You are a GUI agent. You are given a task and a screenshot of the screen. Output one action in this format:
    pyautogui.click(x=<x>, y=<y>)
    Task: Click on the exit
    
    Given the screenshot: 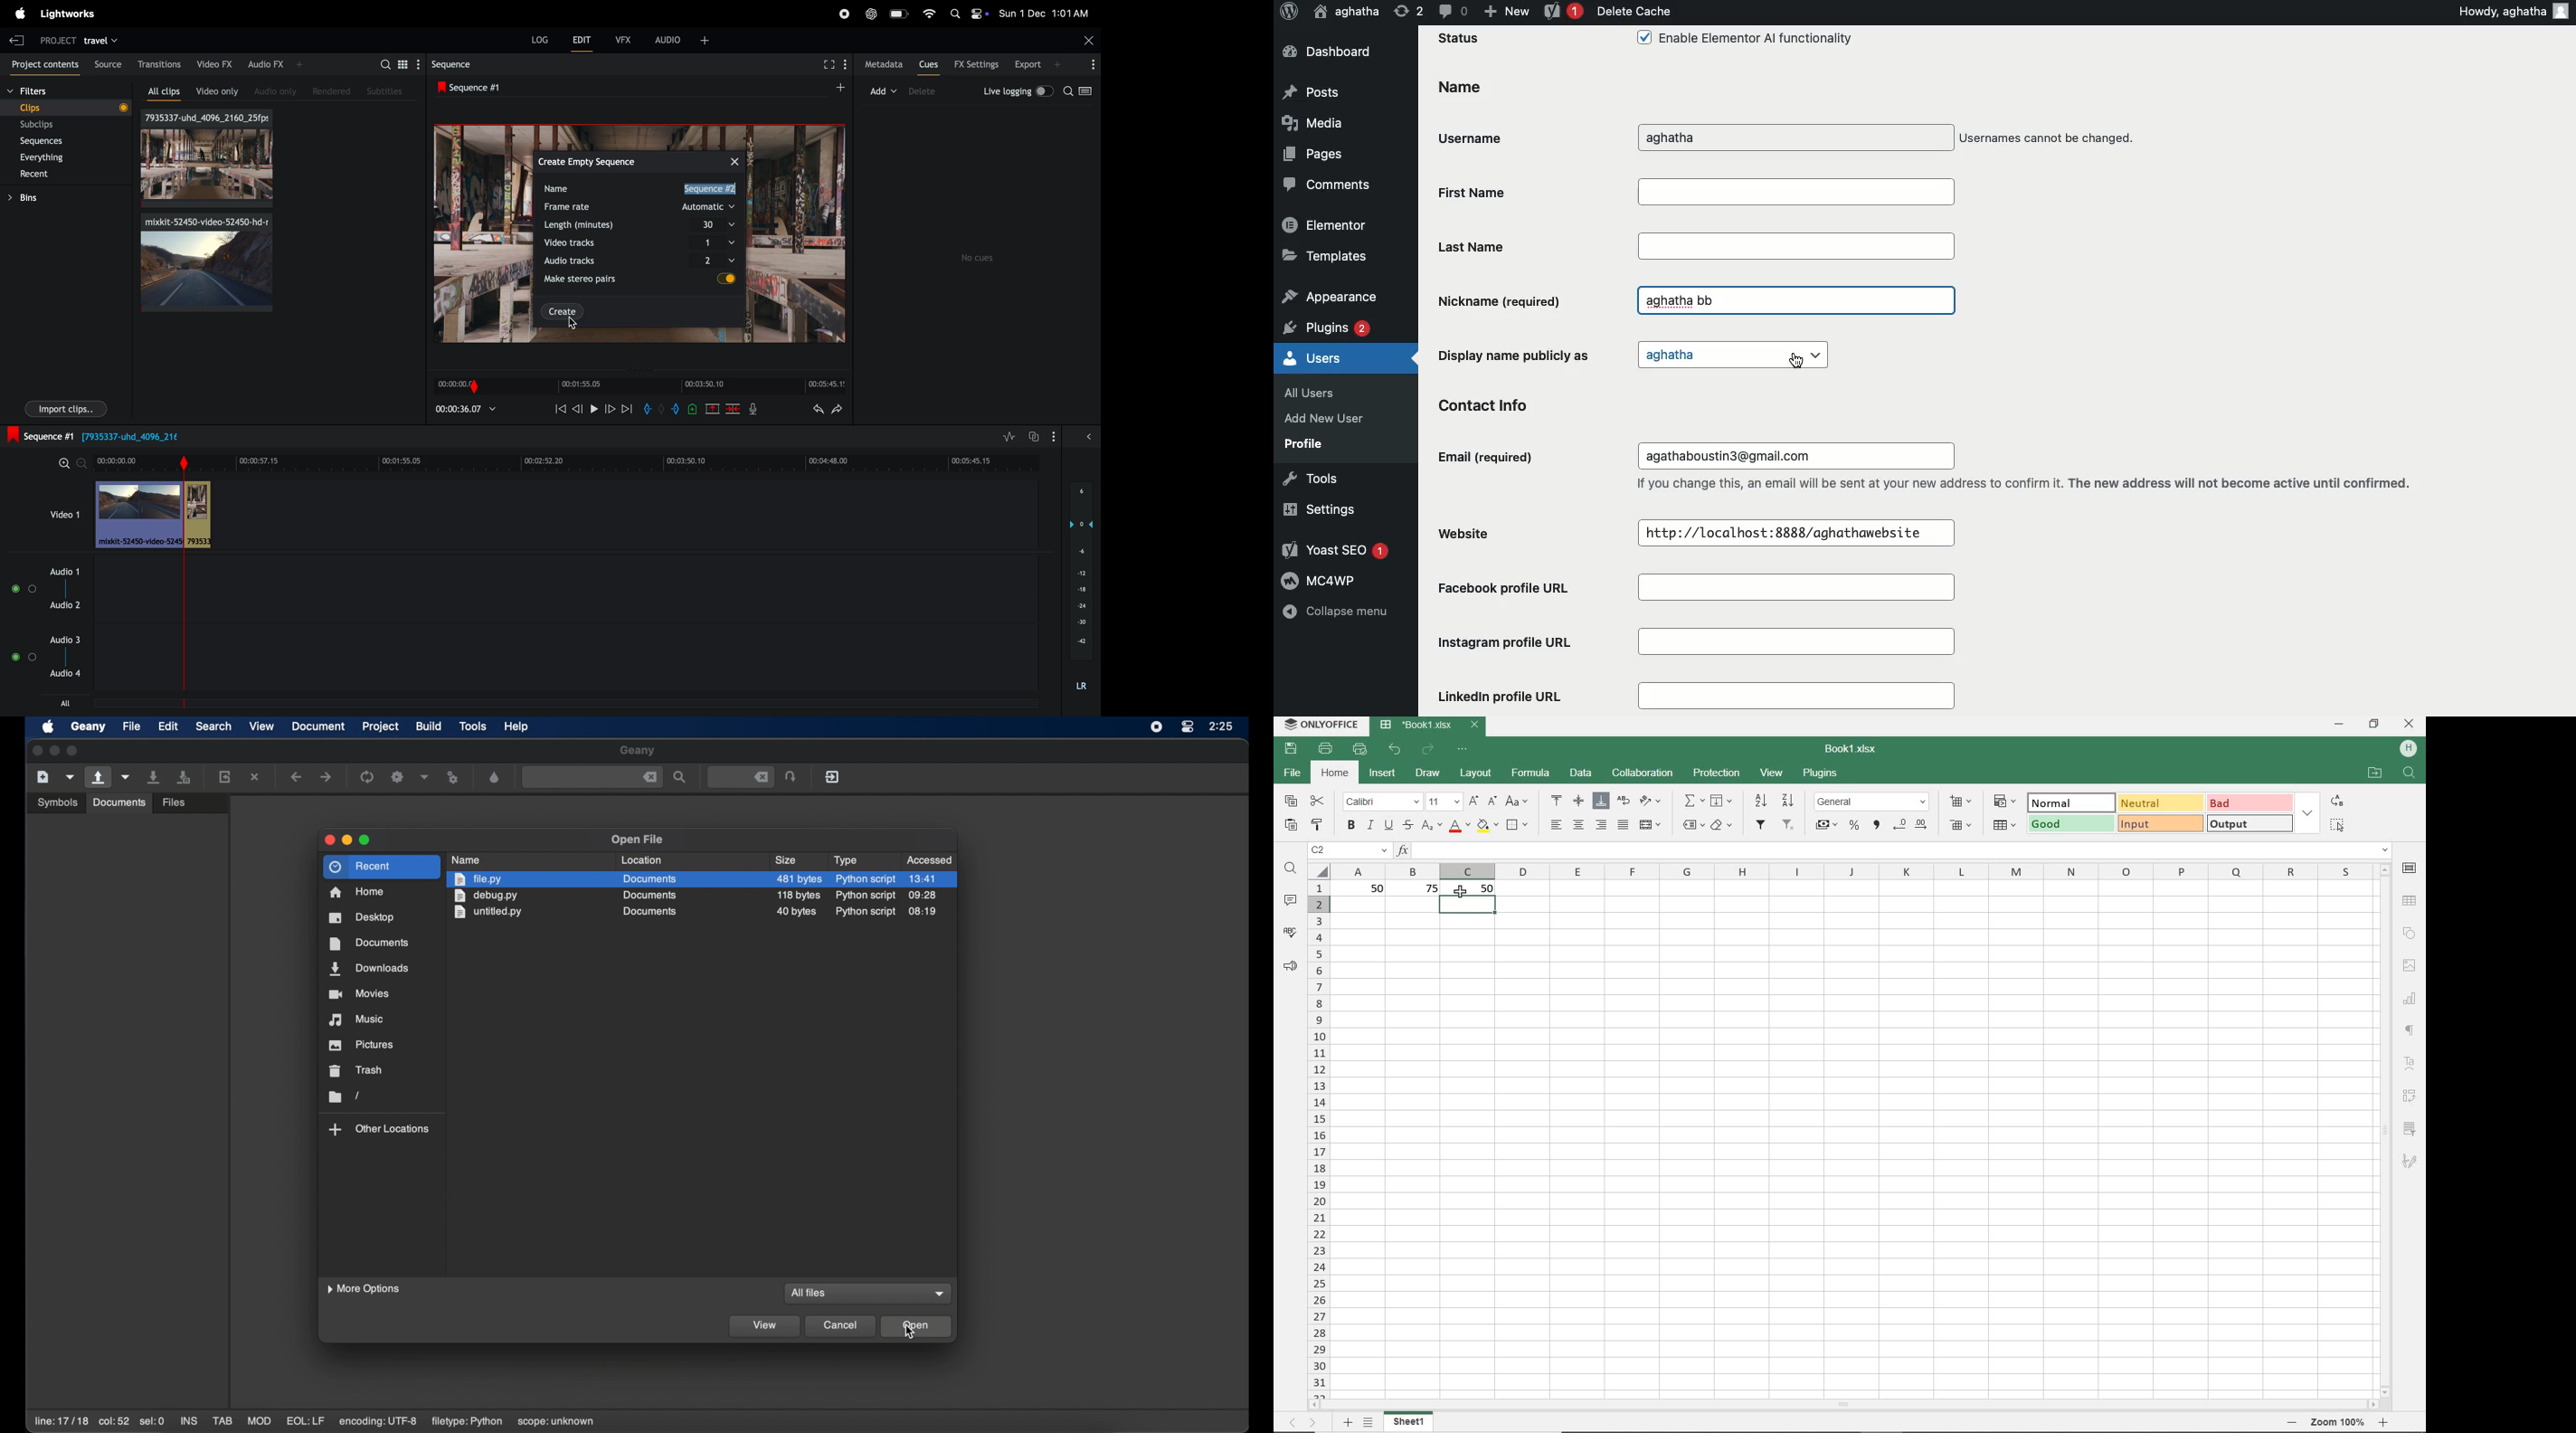 What is the action you would take?
    pyautogui.click(x=19, y=40)
    